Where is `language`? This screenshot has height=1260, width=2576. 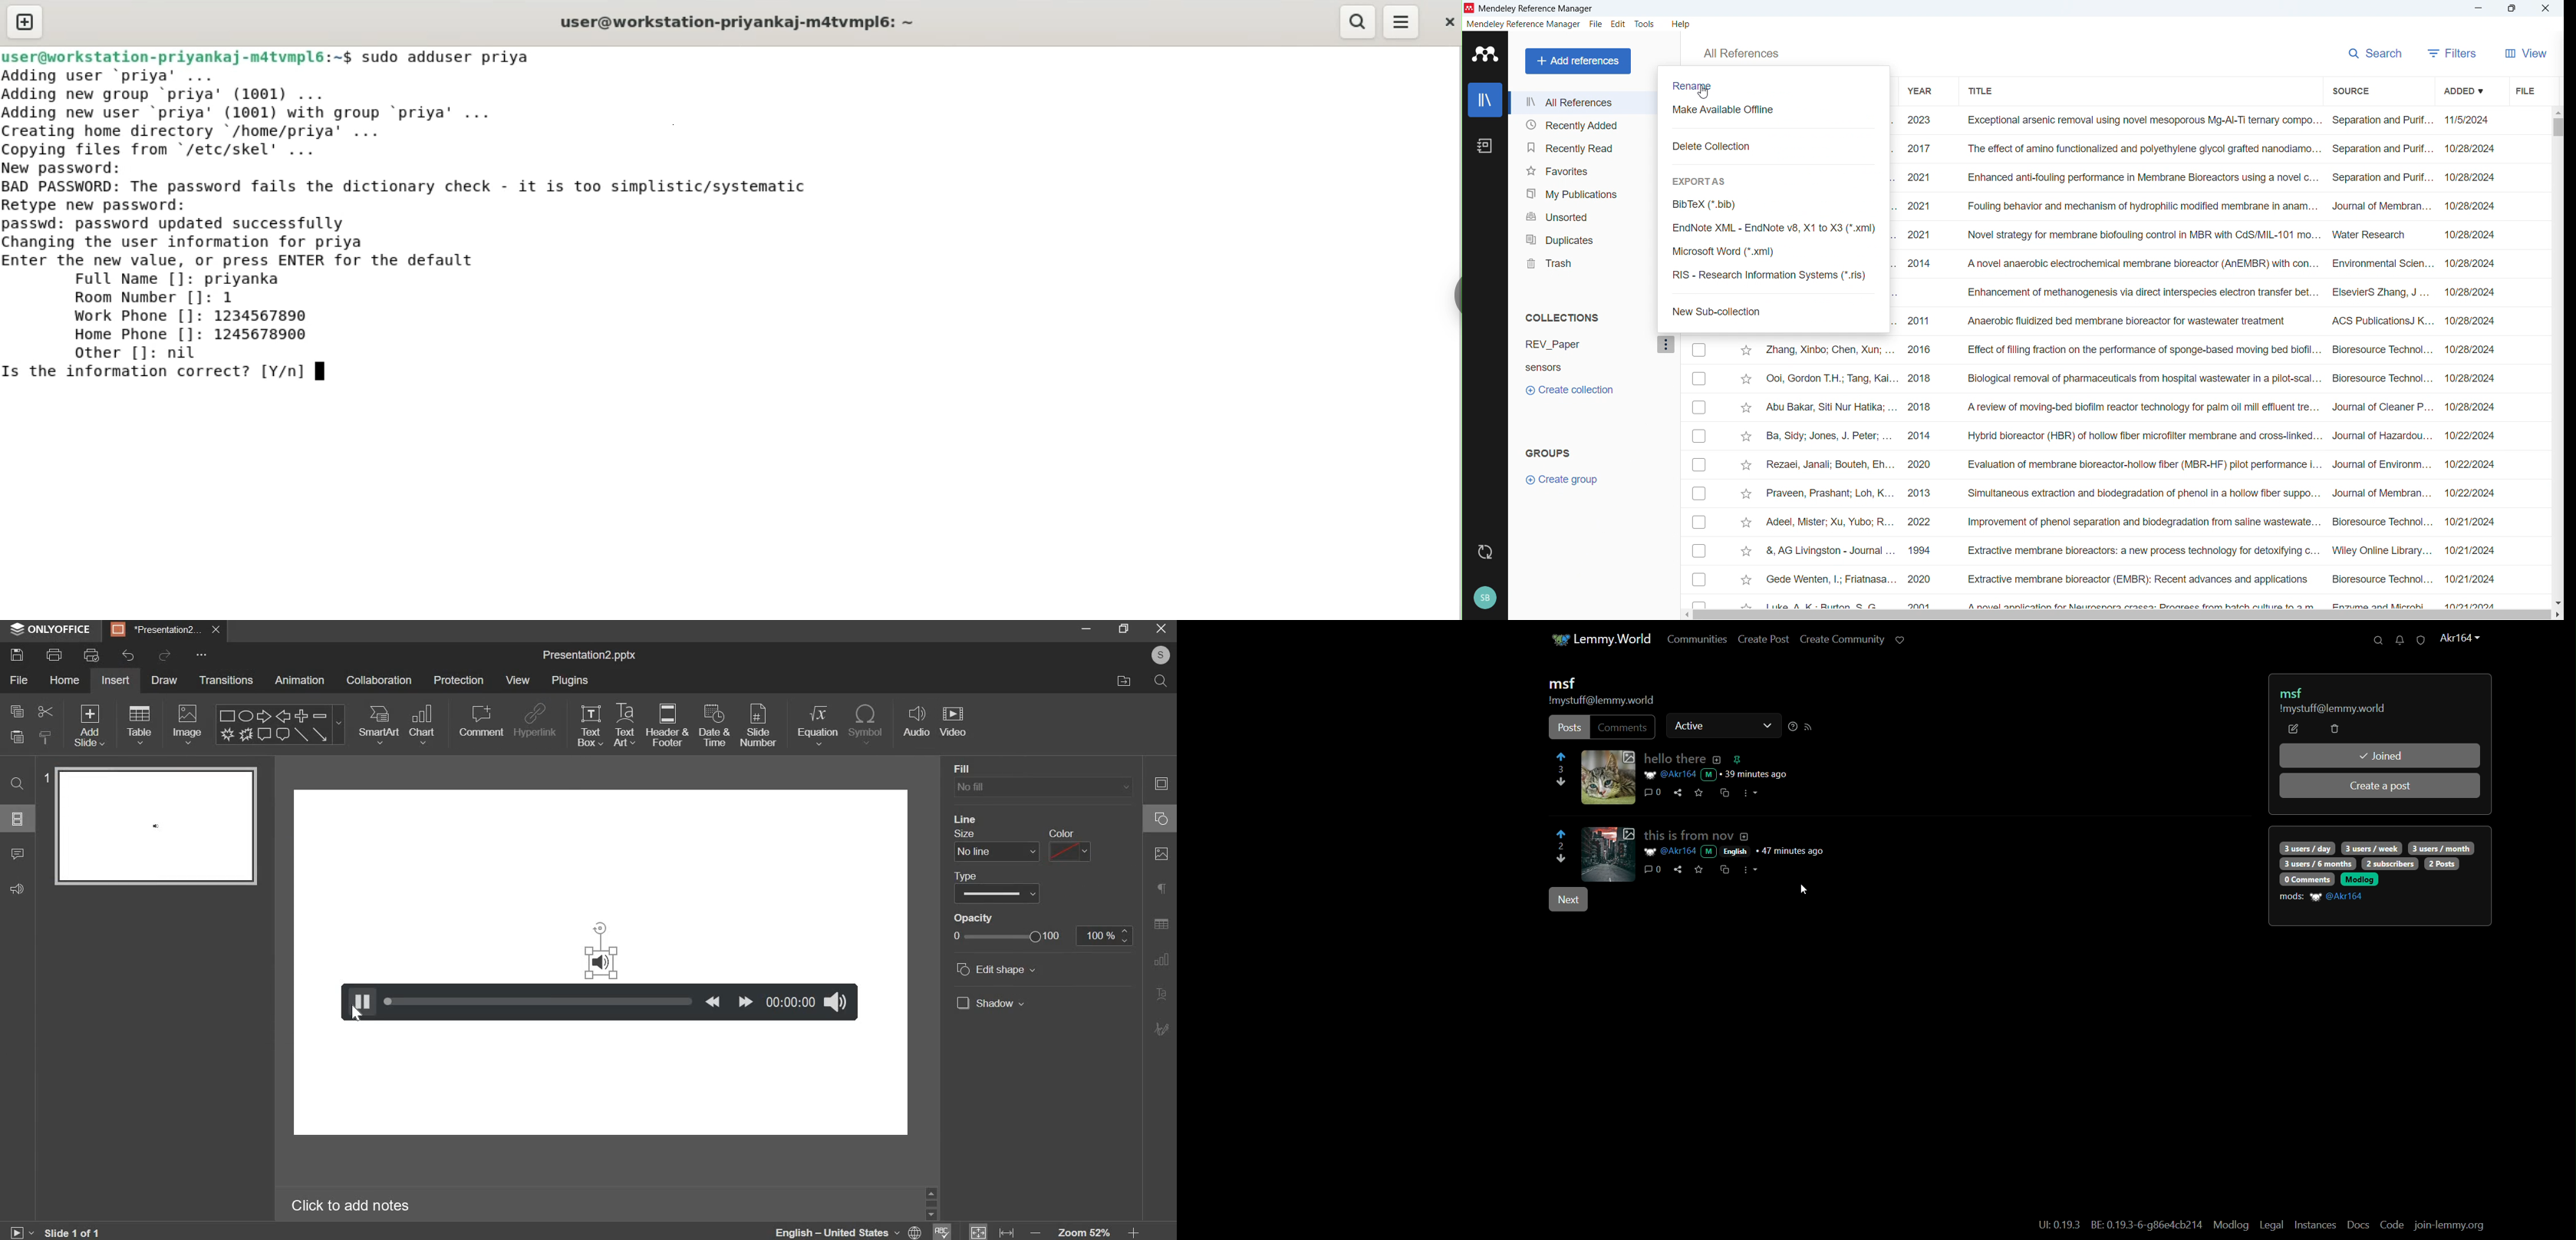
language is located at coordinates (846, 1231).